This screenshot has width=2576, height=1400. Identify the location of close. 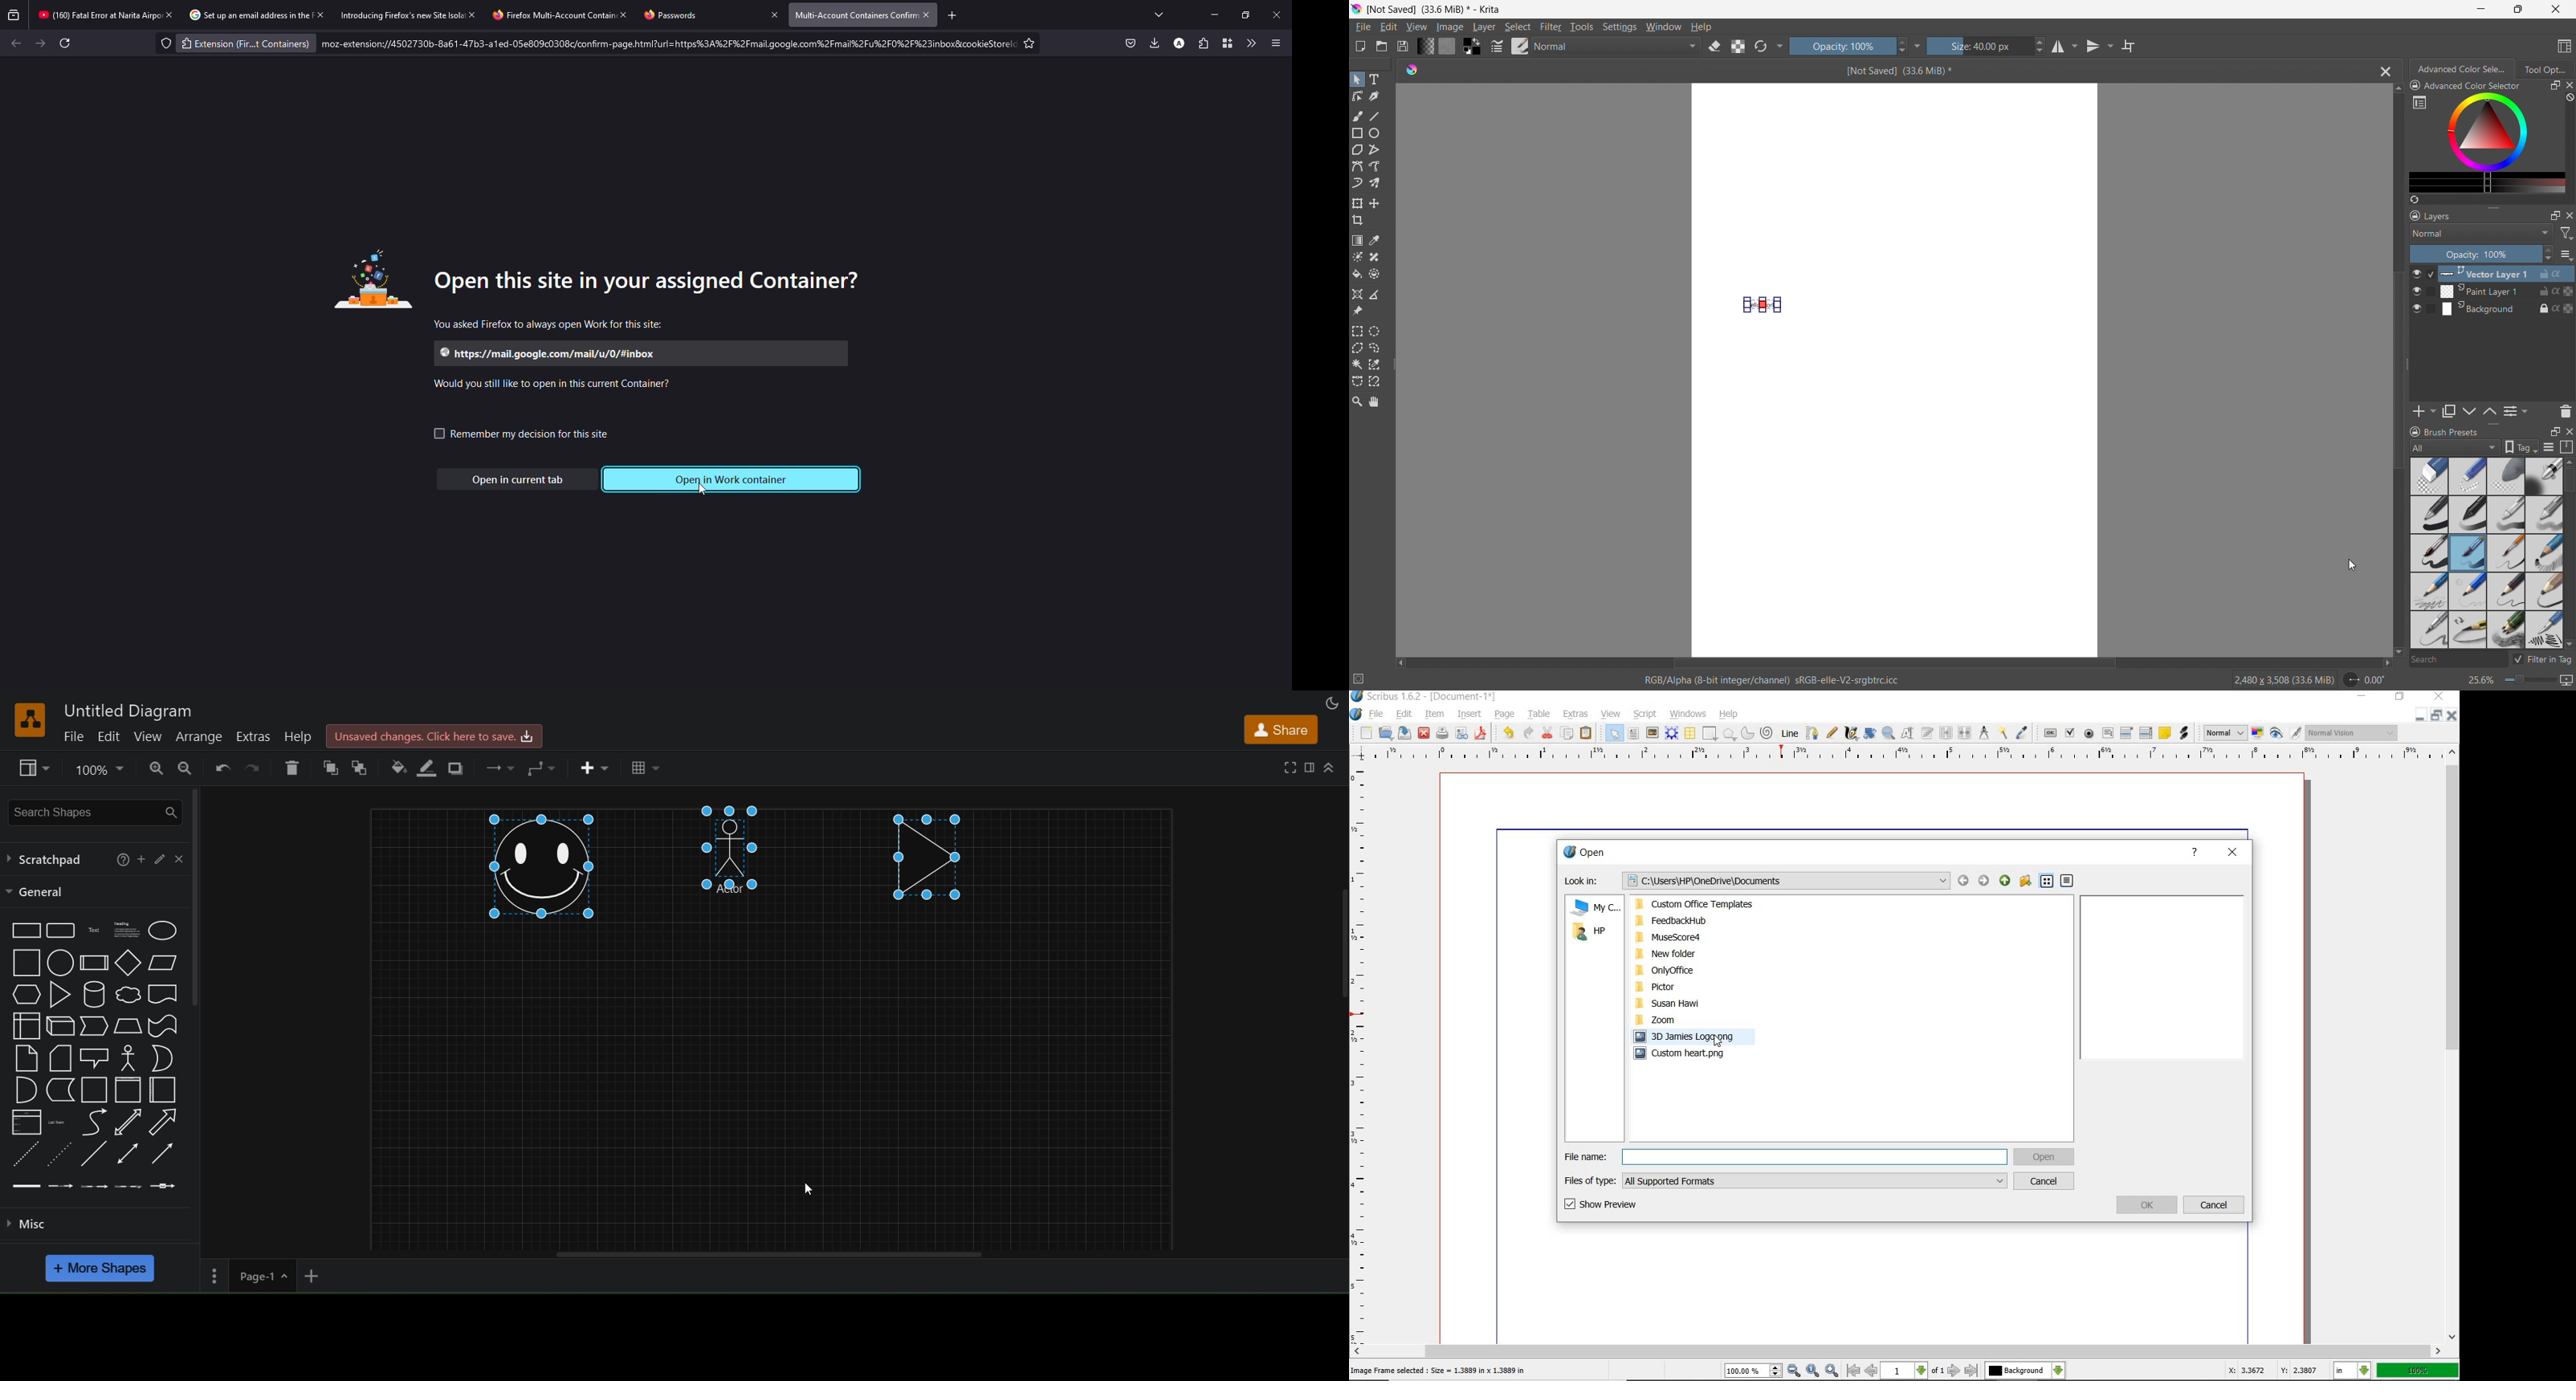
(2569, 85).